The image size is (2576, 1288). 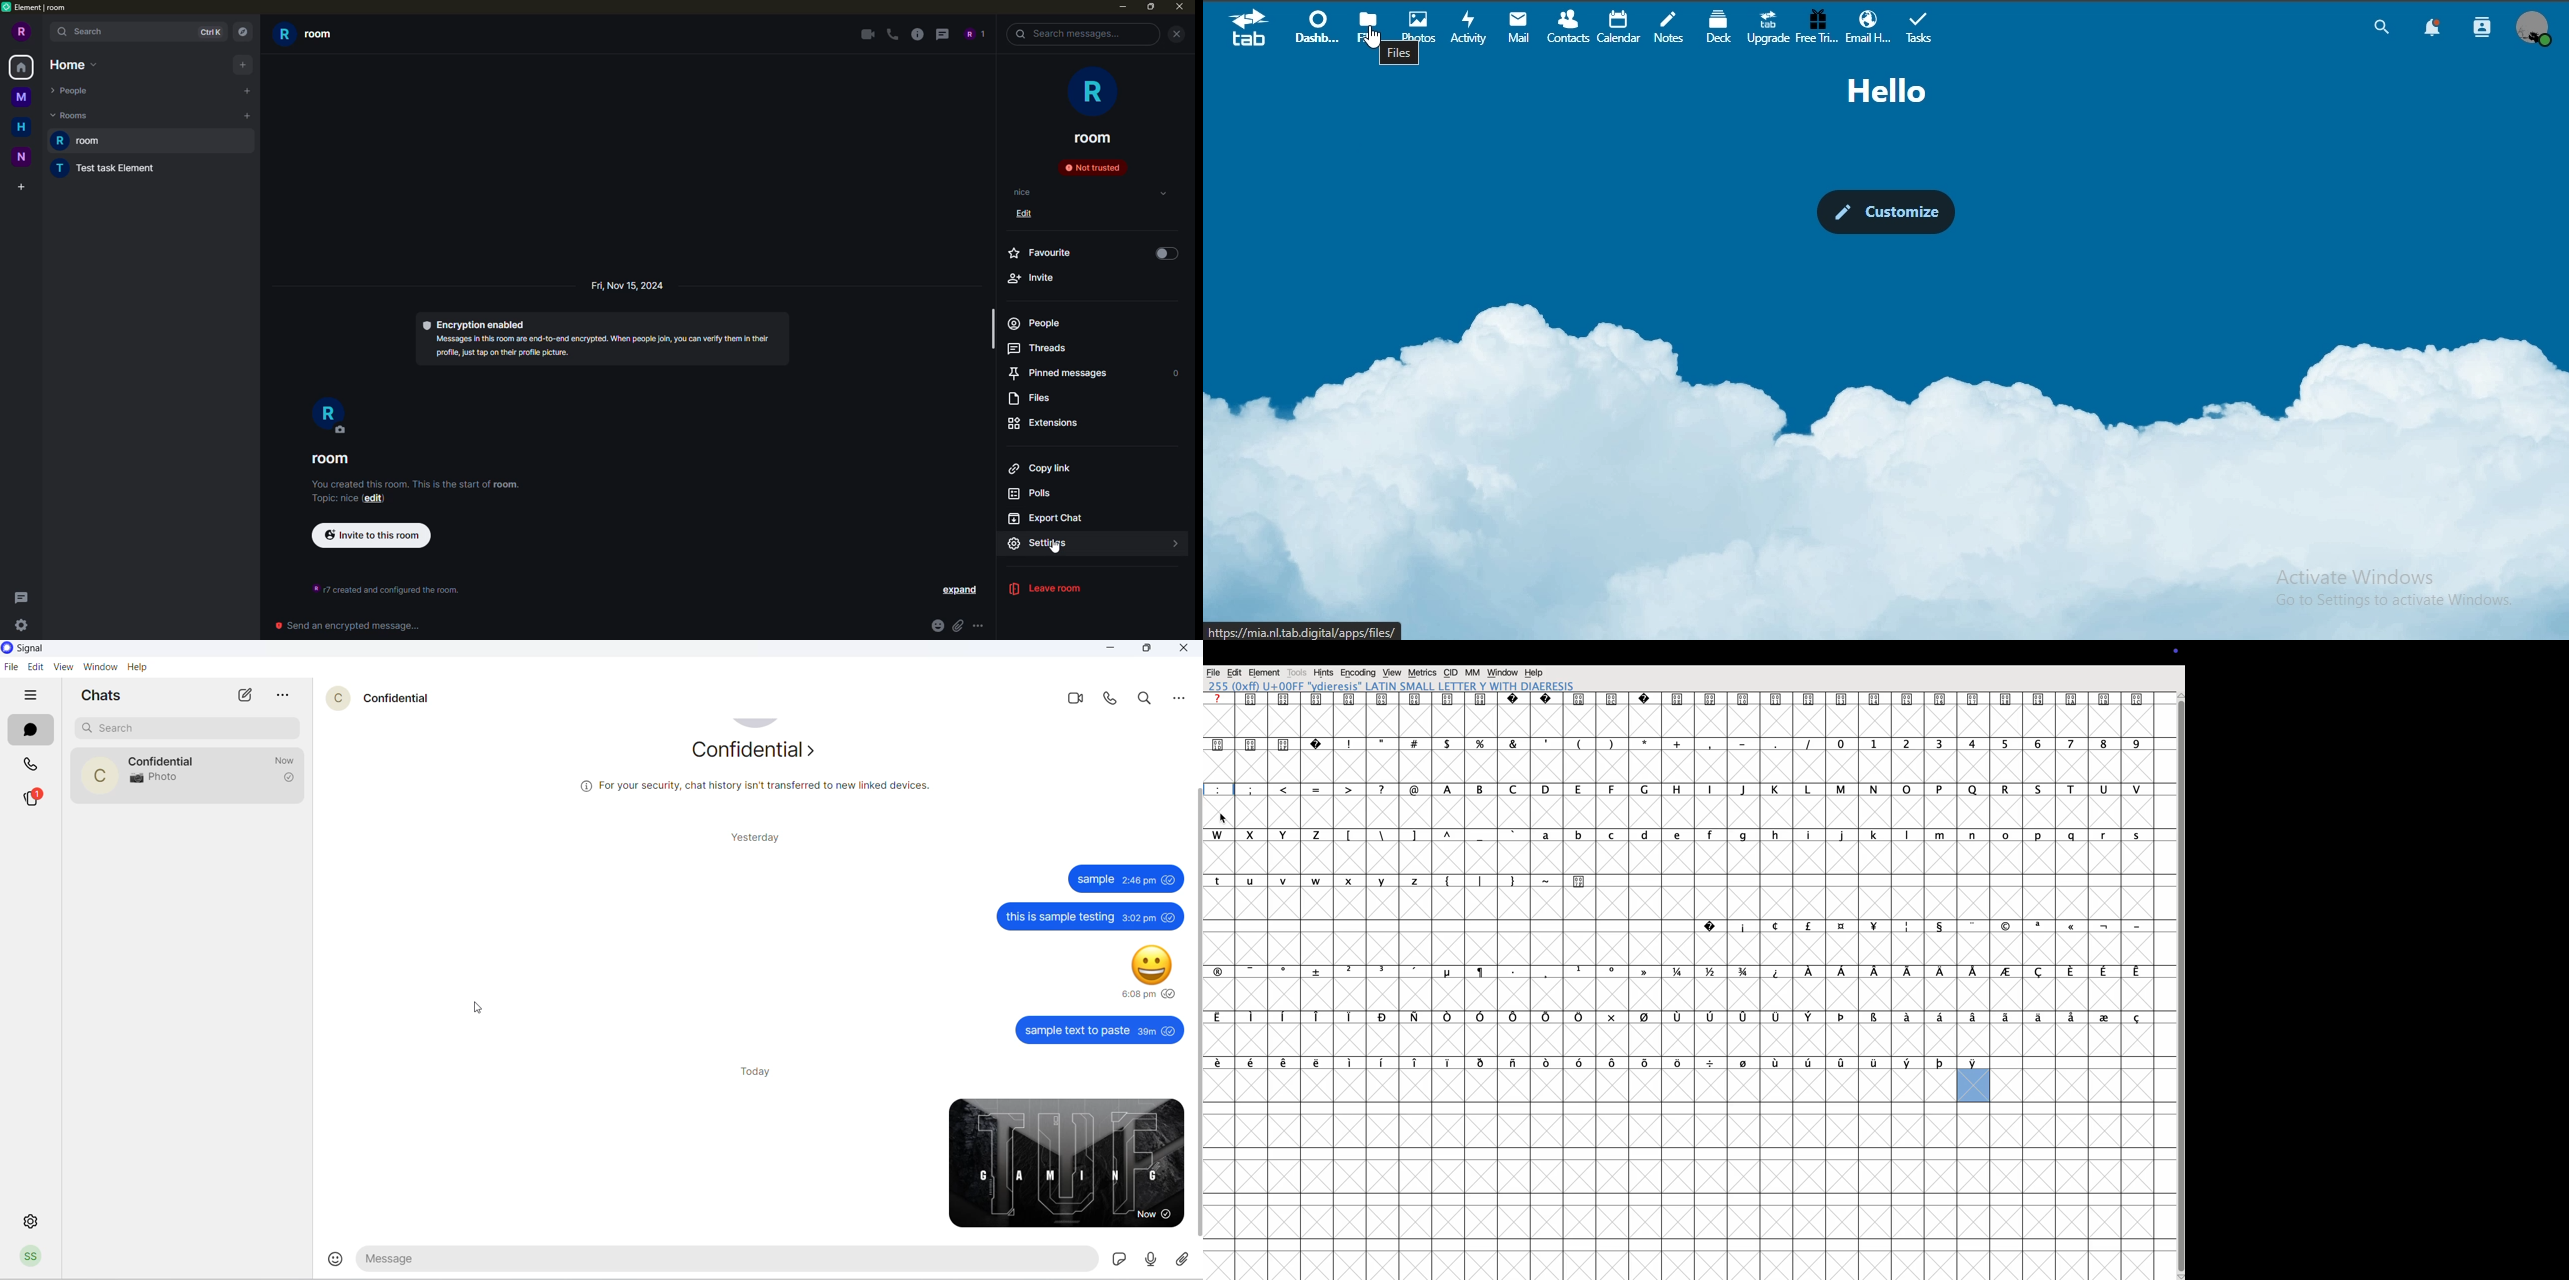 I want to click on y, so click(x=1383, y=894).